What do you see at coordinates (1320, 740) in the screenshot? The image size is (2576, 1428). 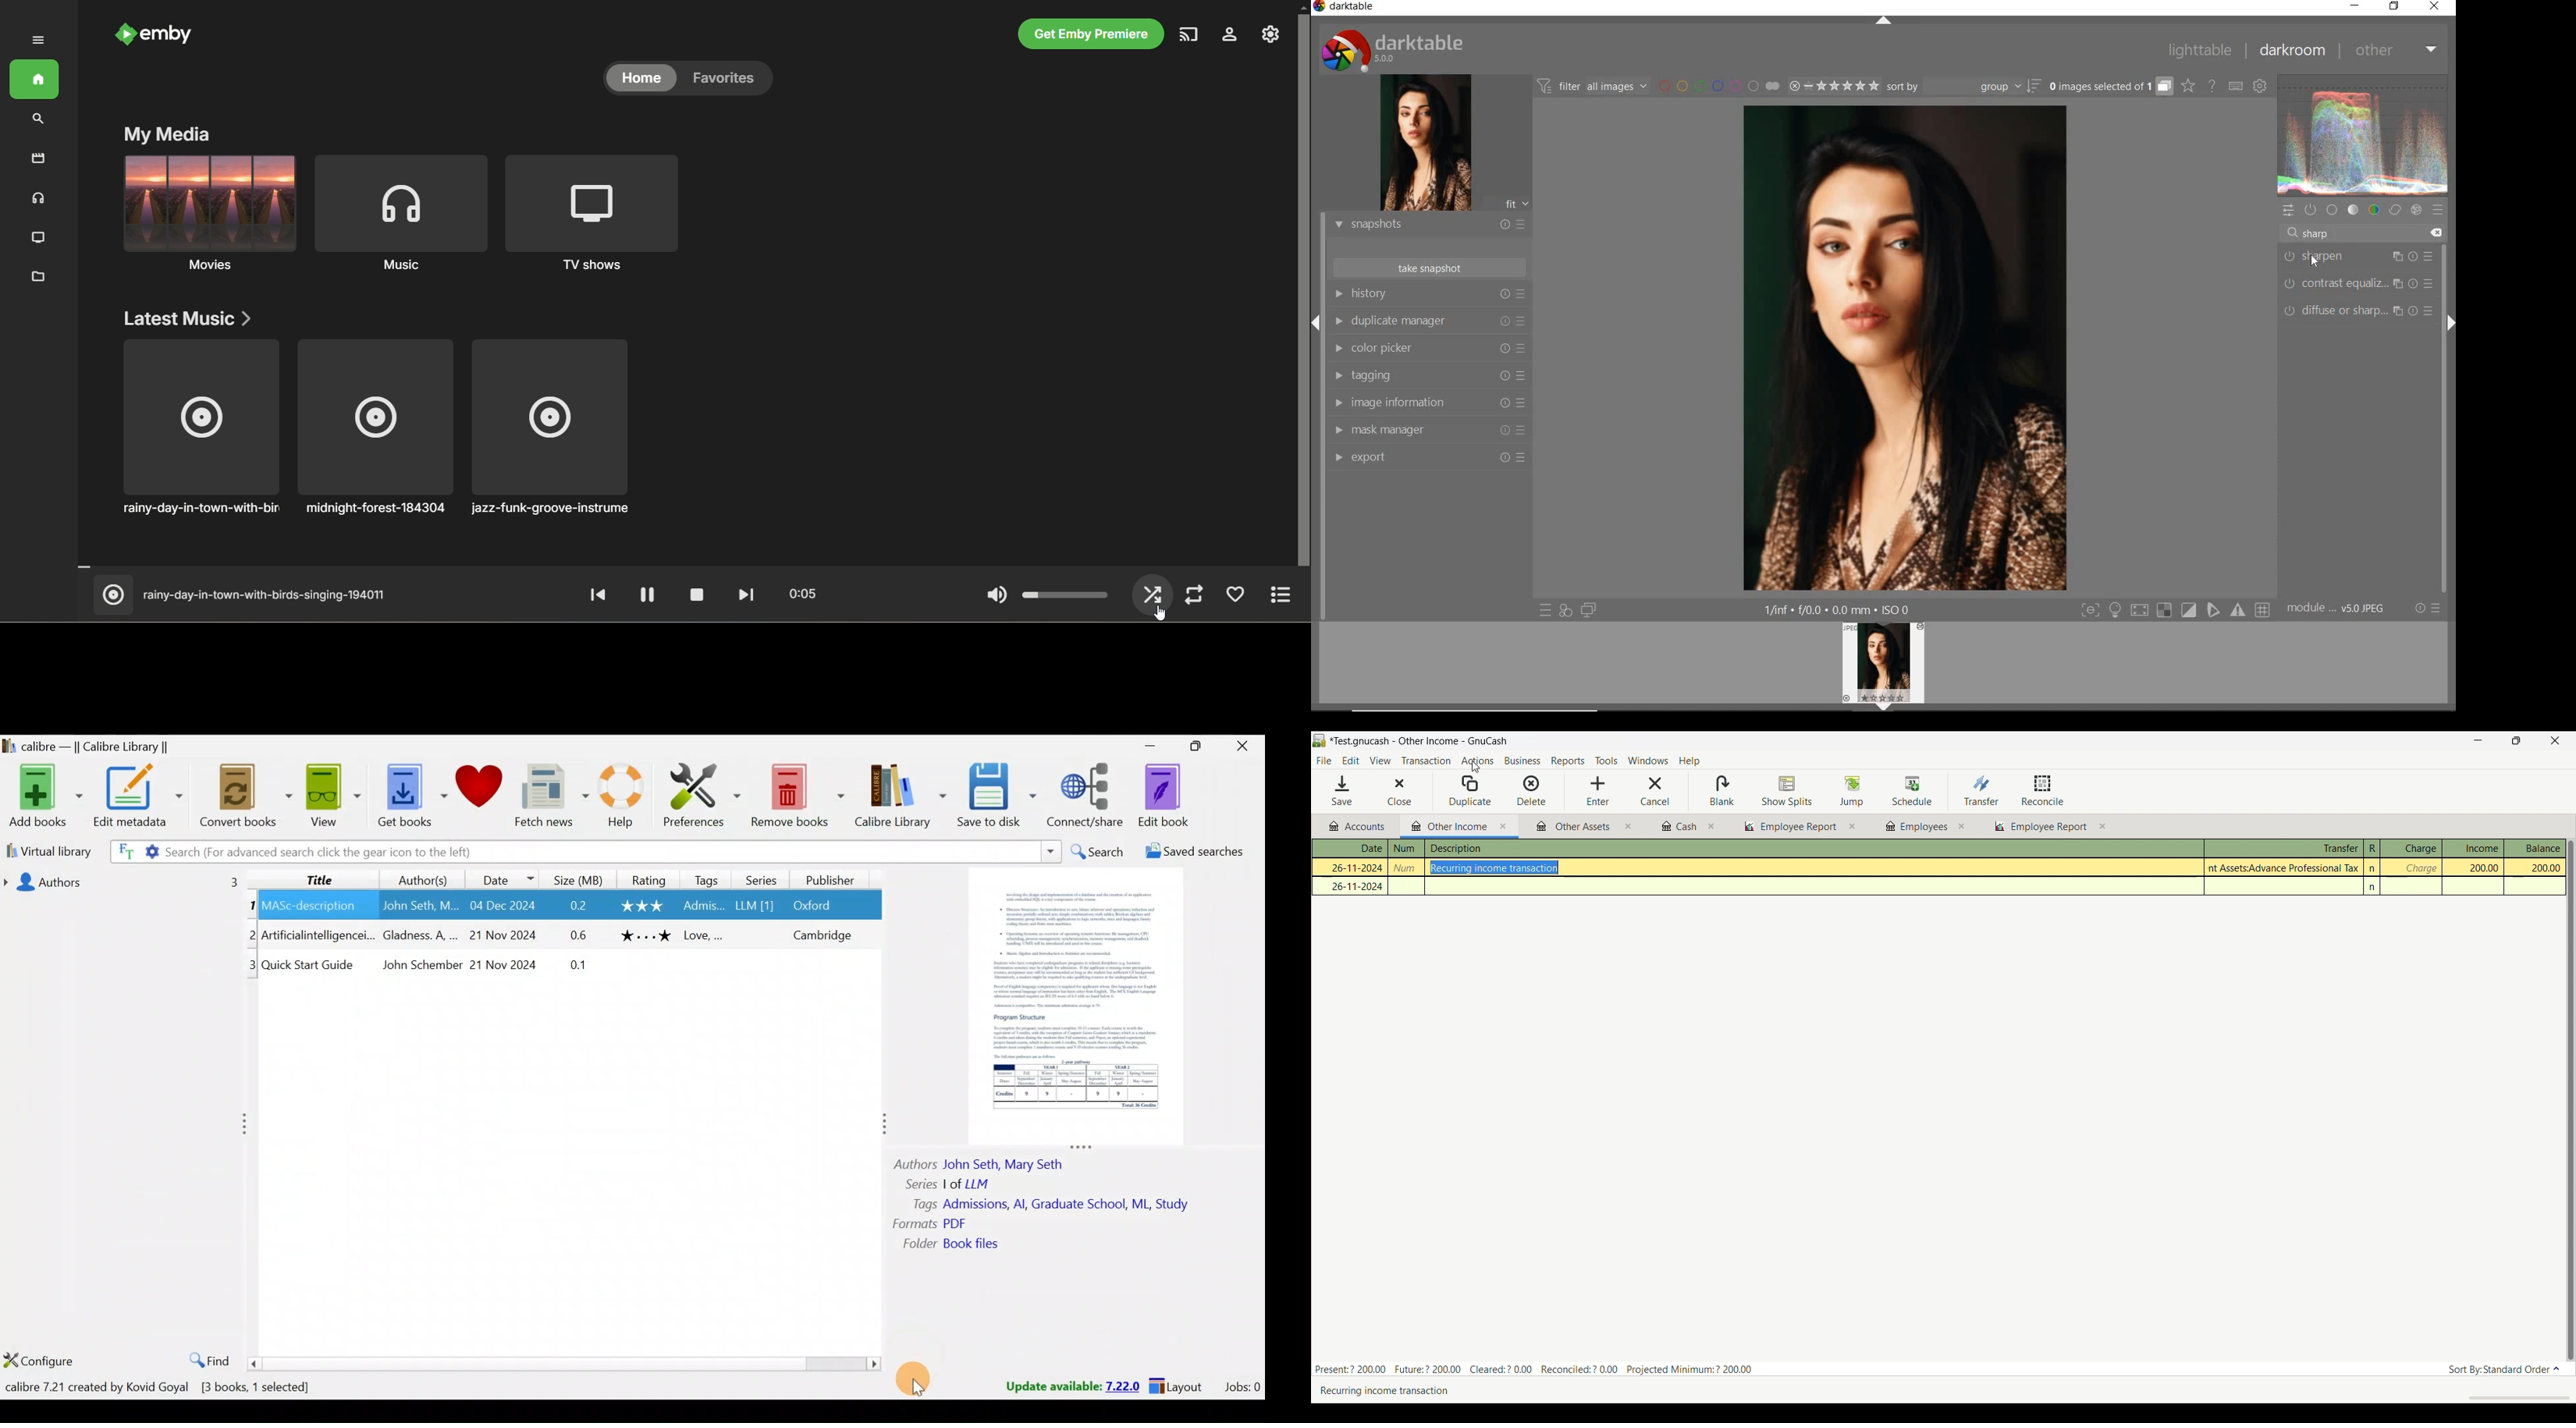 I see `Software logo` at bounding box center [1320, 740].